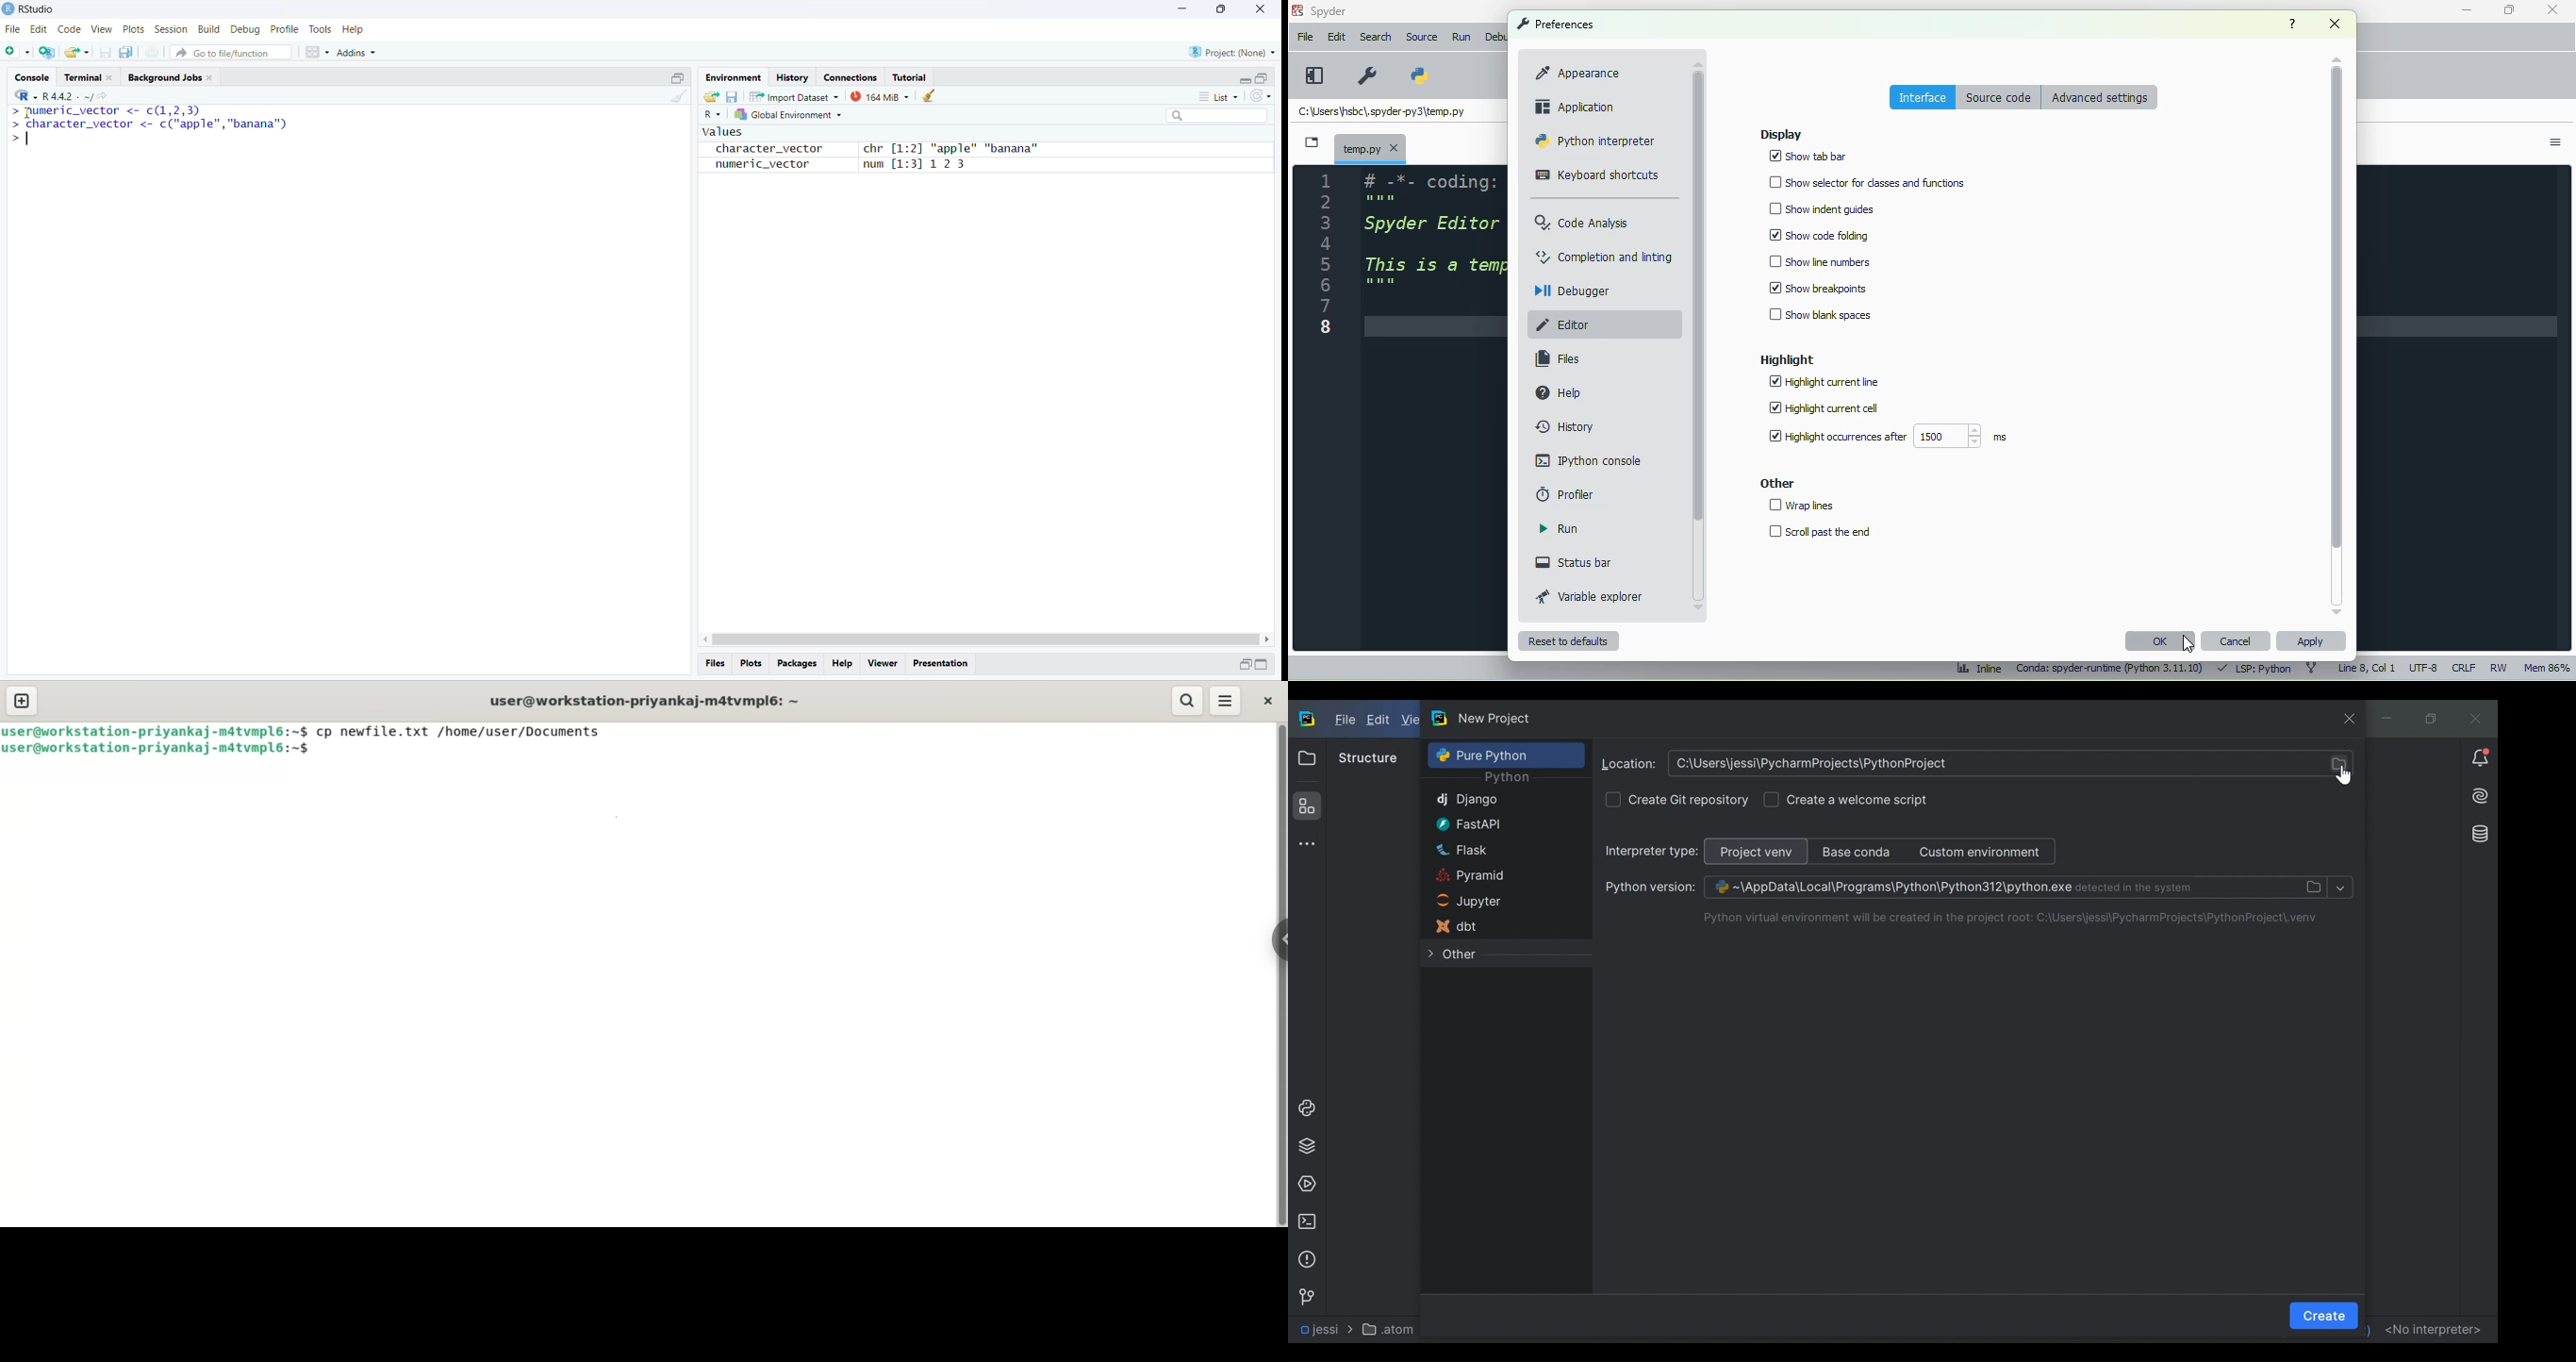 Image resolution: width=2576 pixels, height=1372 pixels. I want to click on share current directory, so click(96, 98).